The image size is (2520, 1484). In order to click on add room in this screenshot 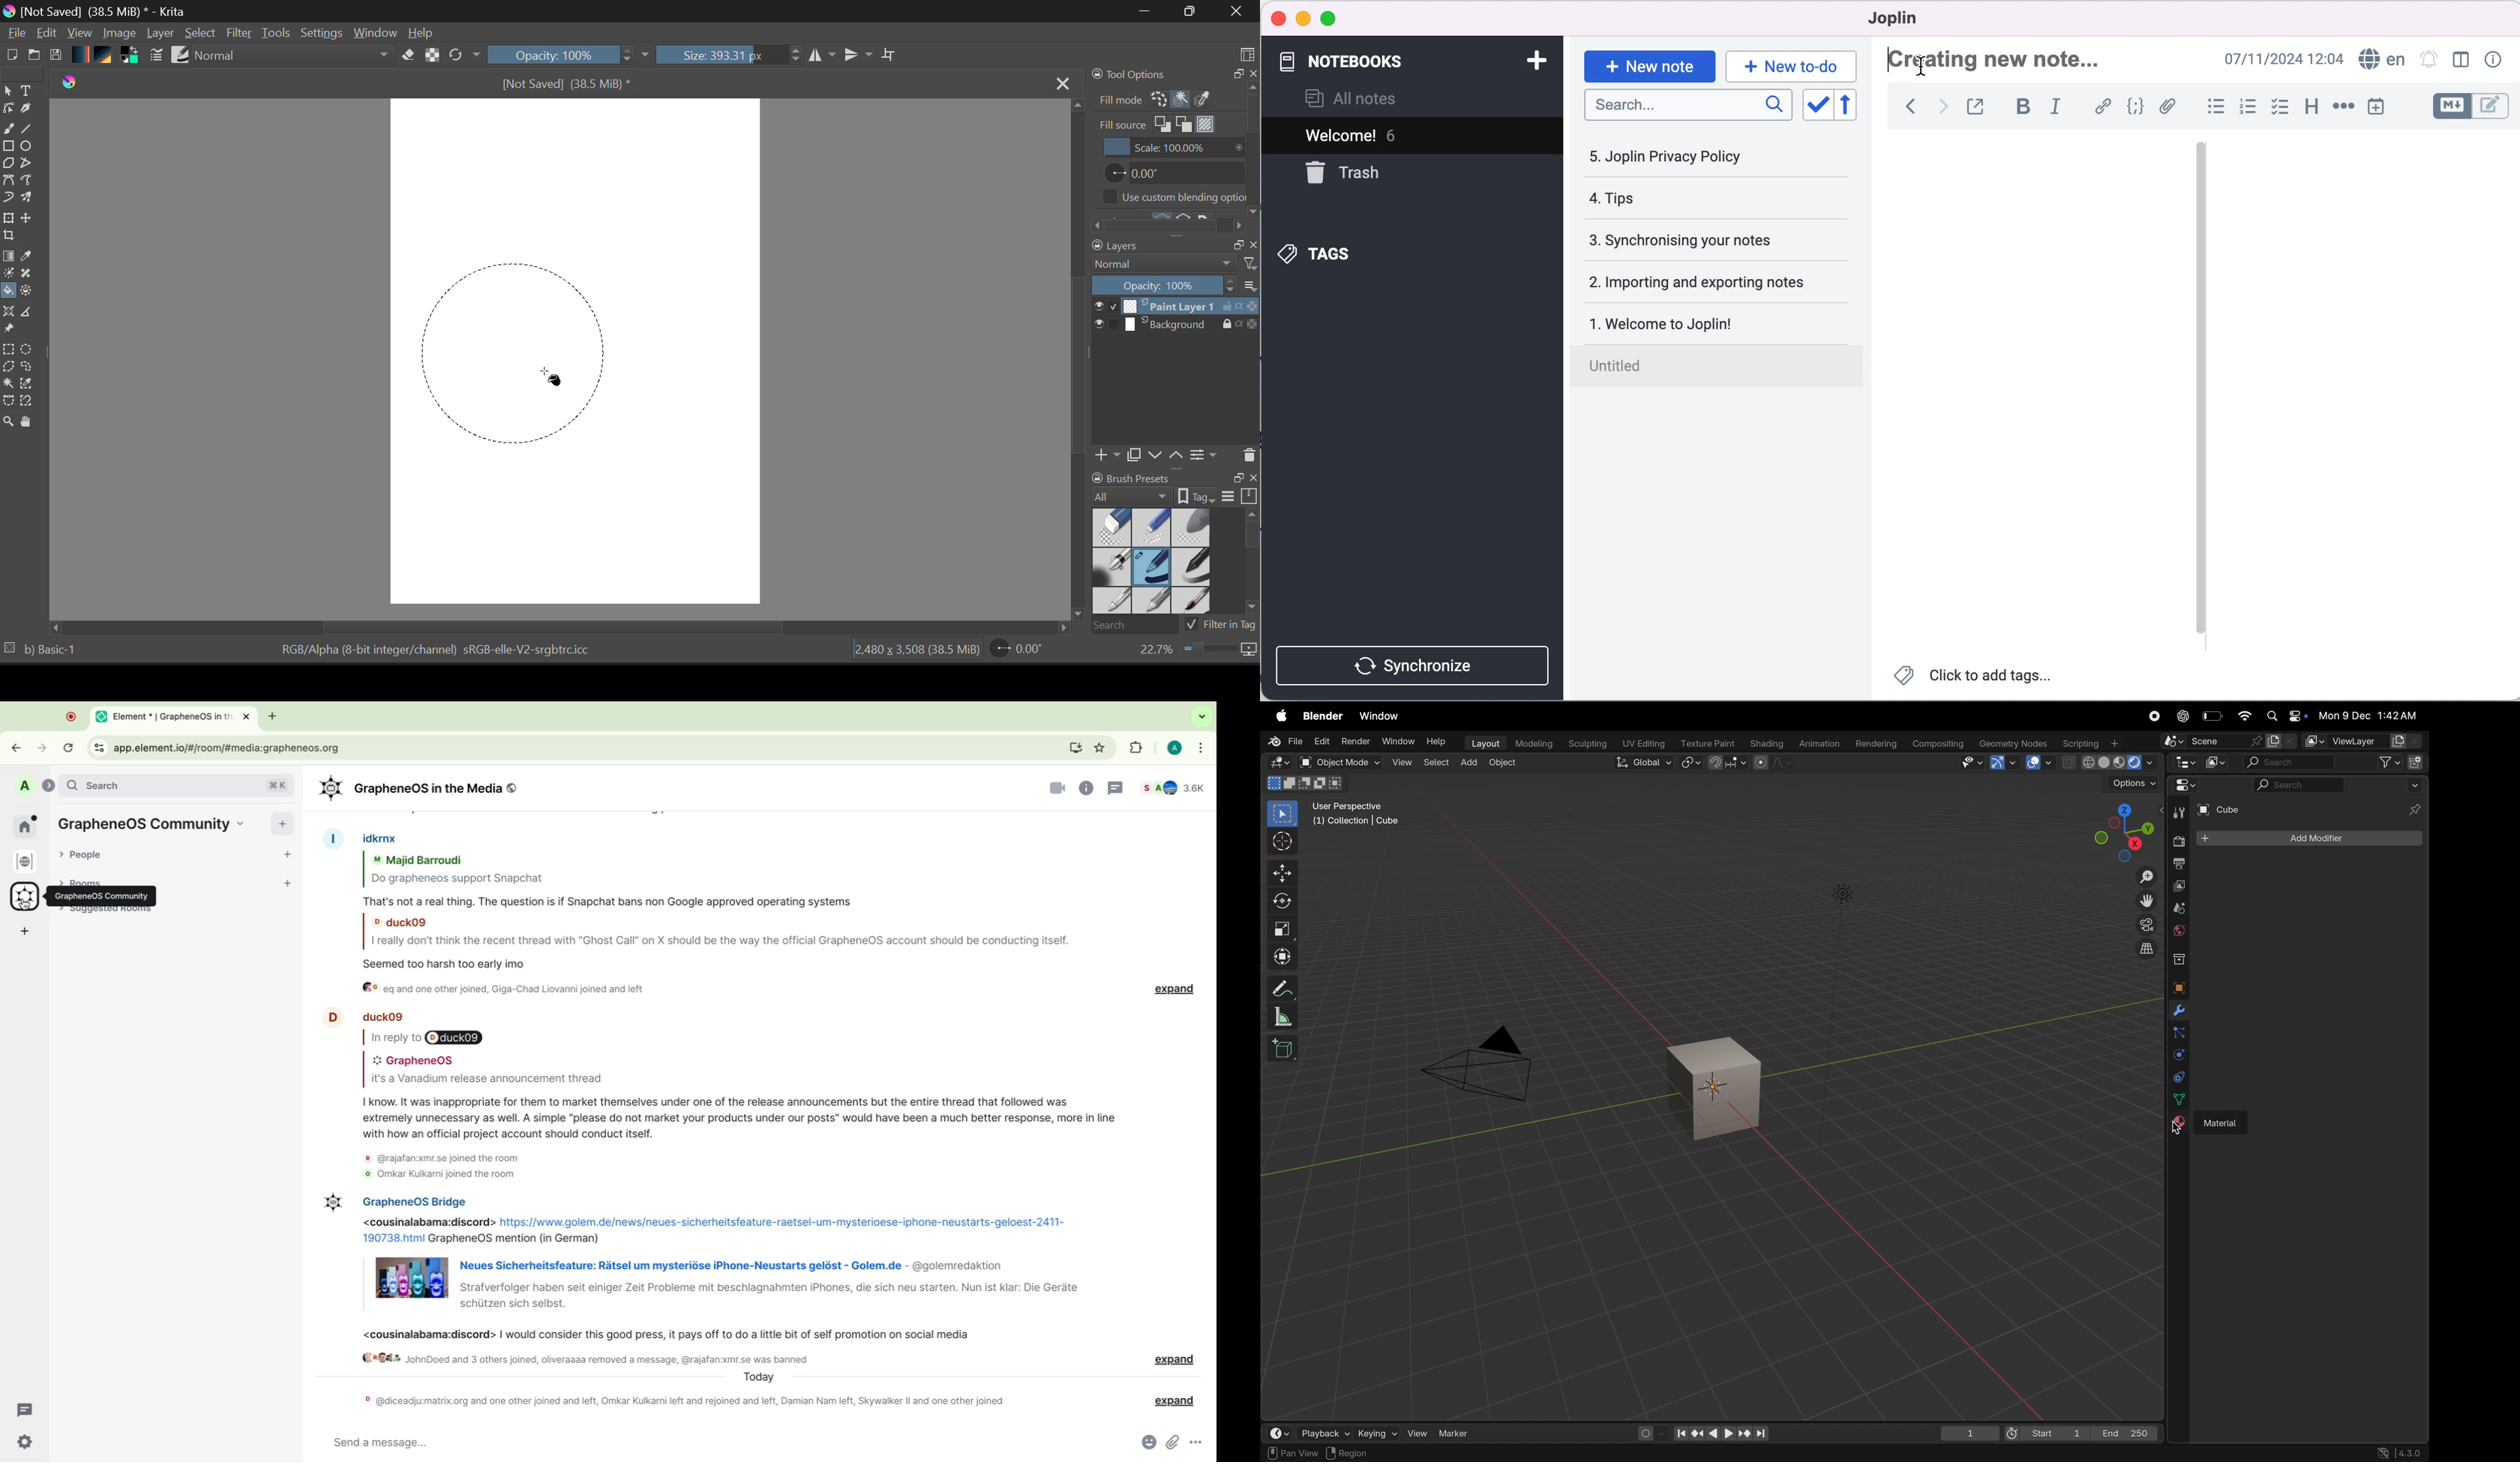, I will do `click(290, 885)`.